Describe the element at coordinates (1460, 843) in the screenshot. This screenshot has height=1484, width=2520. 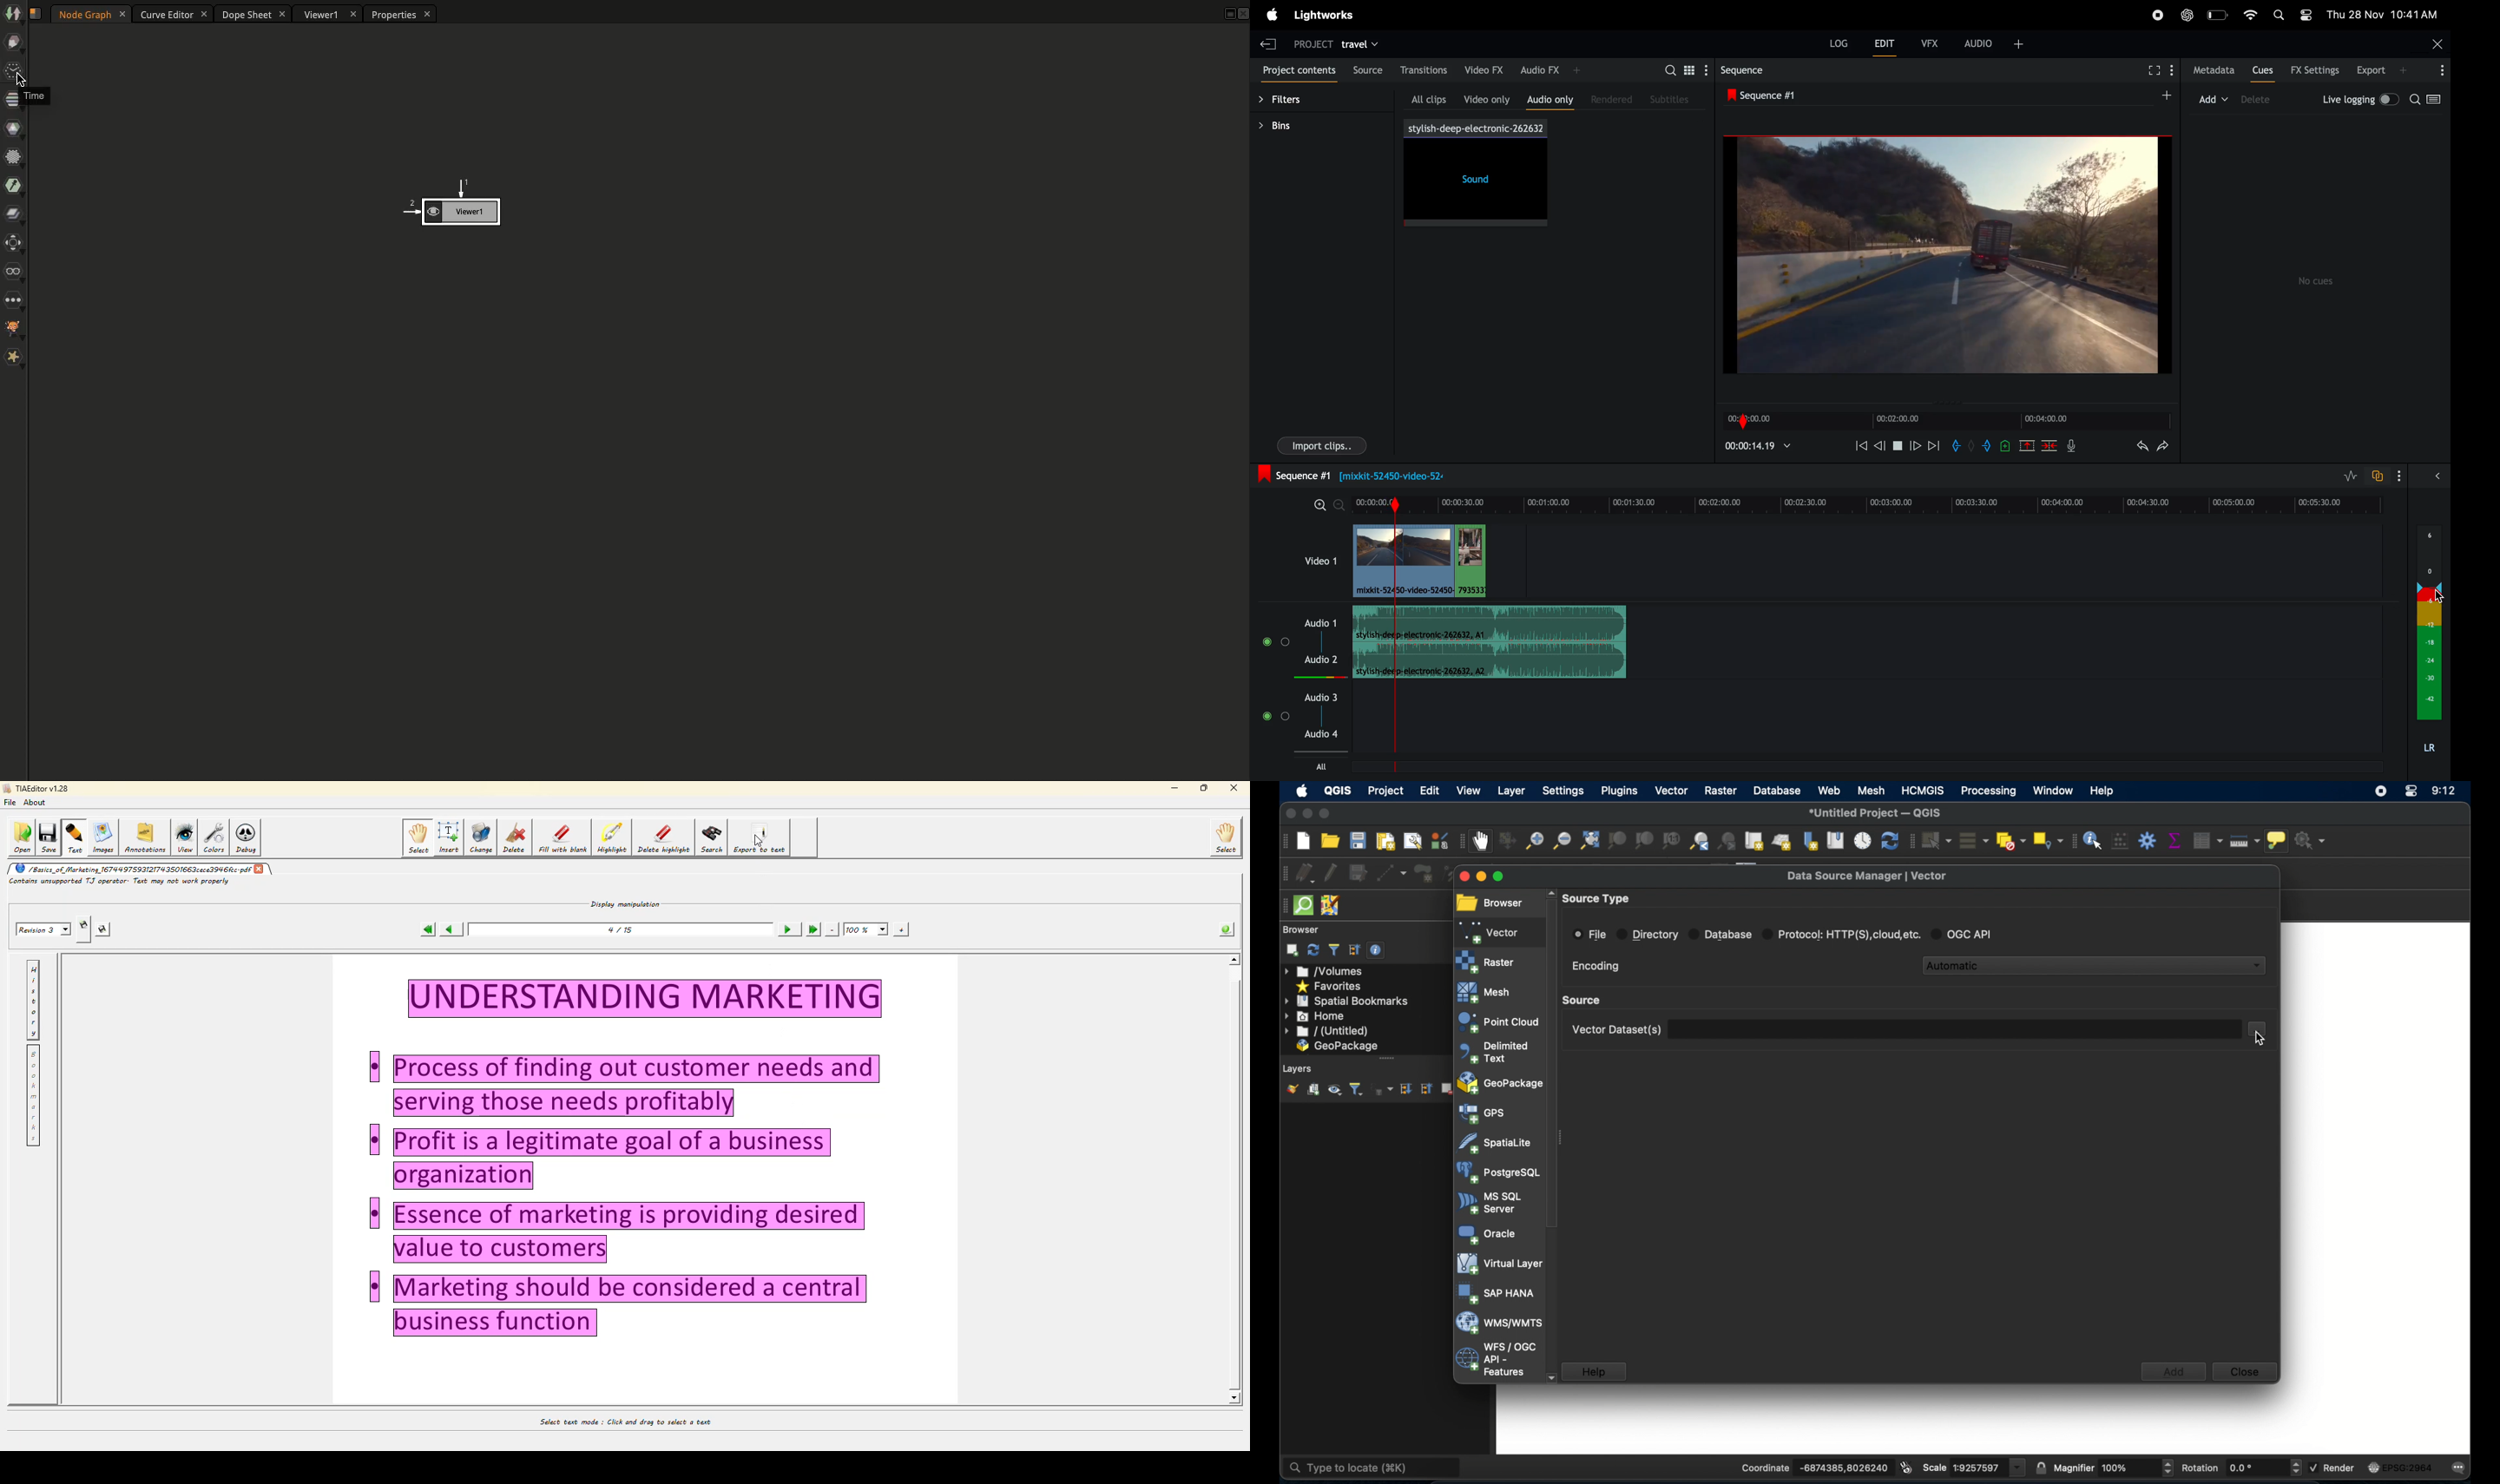
I see `map navigation toolbar` at that location.